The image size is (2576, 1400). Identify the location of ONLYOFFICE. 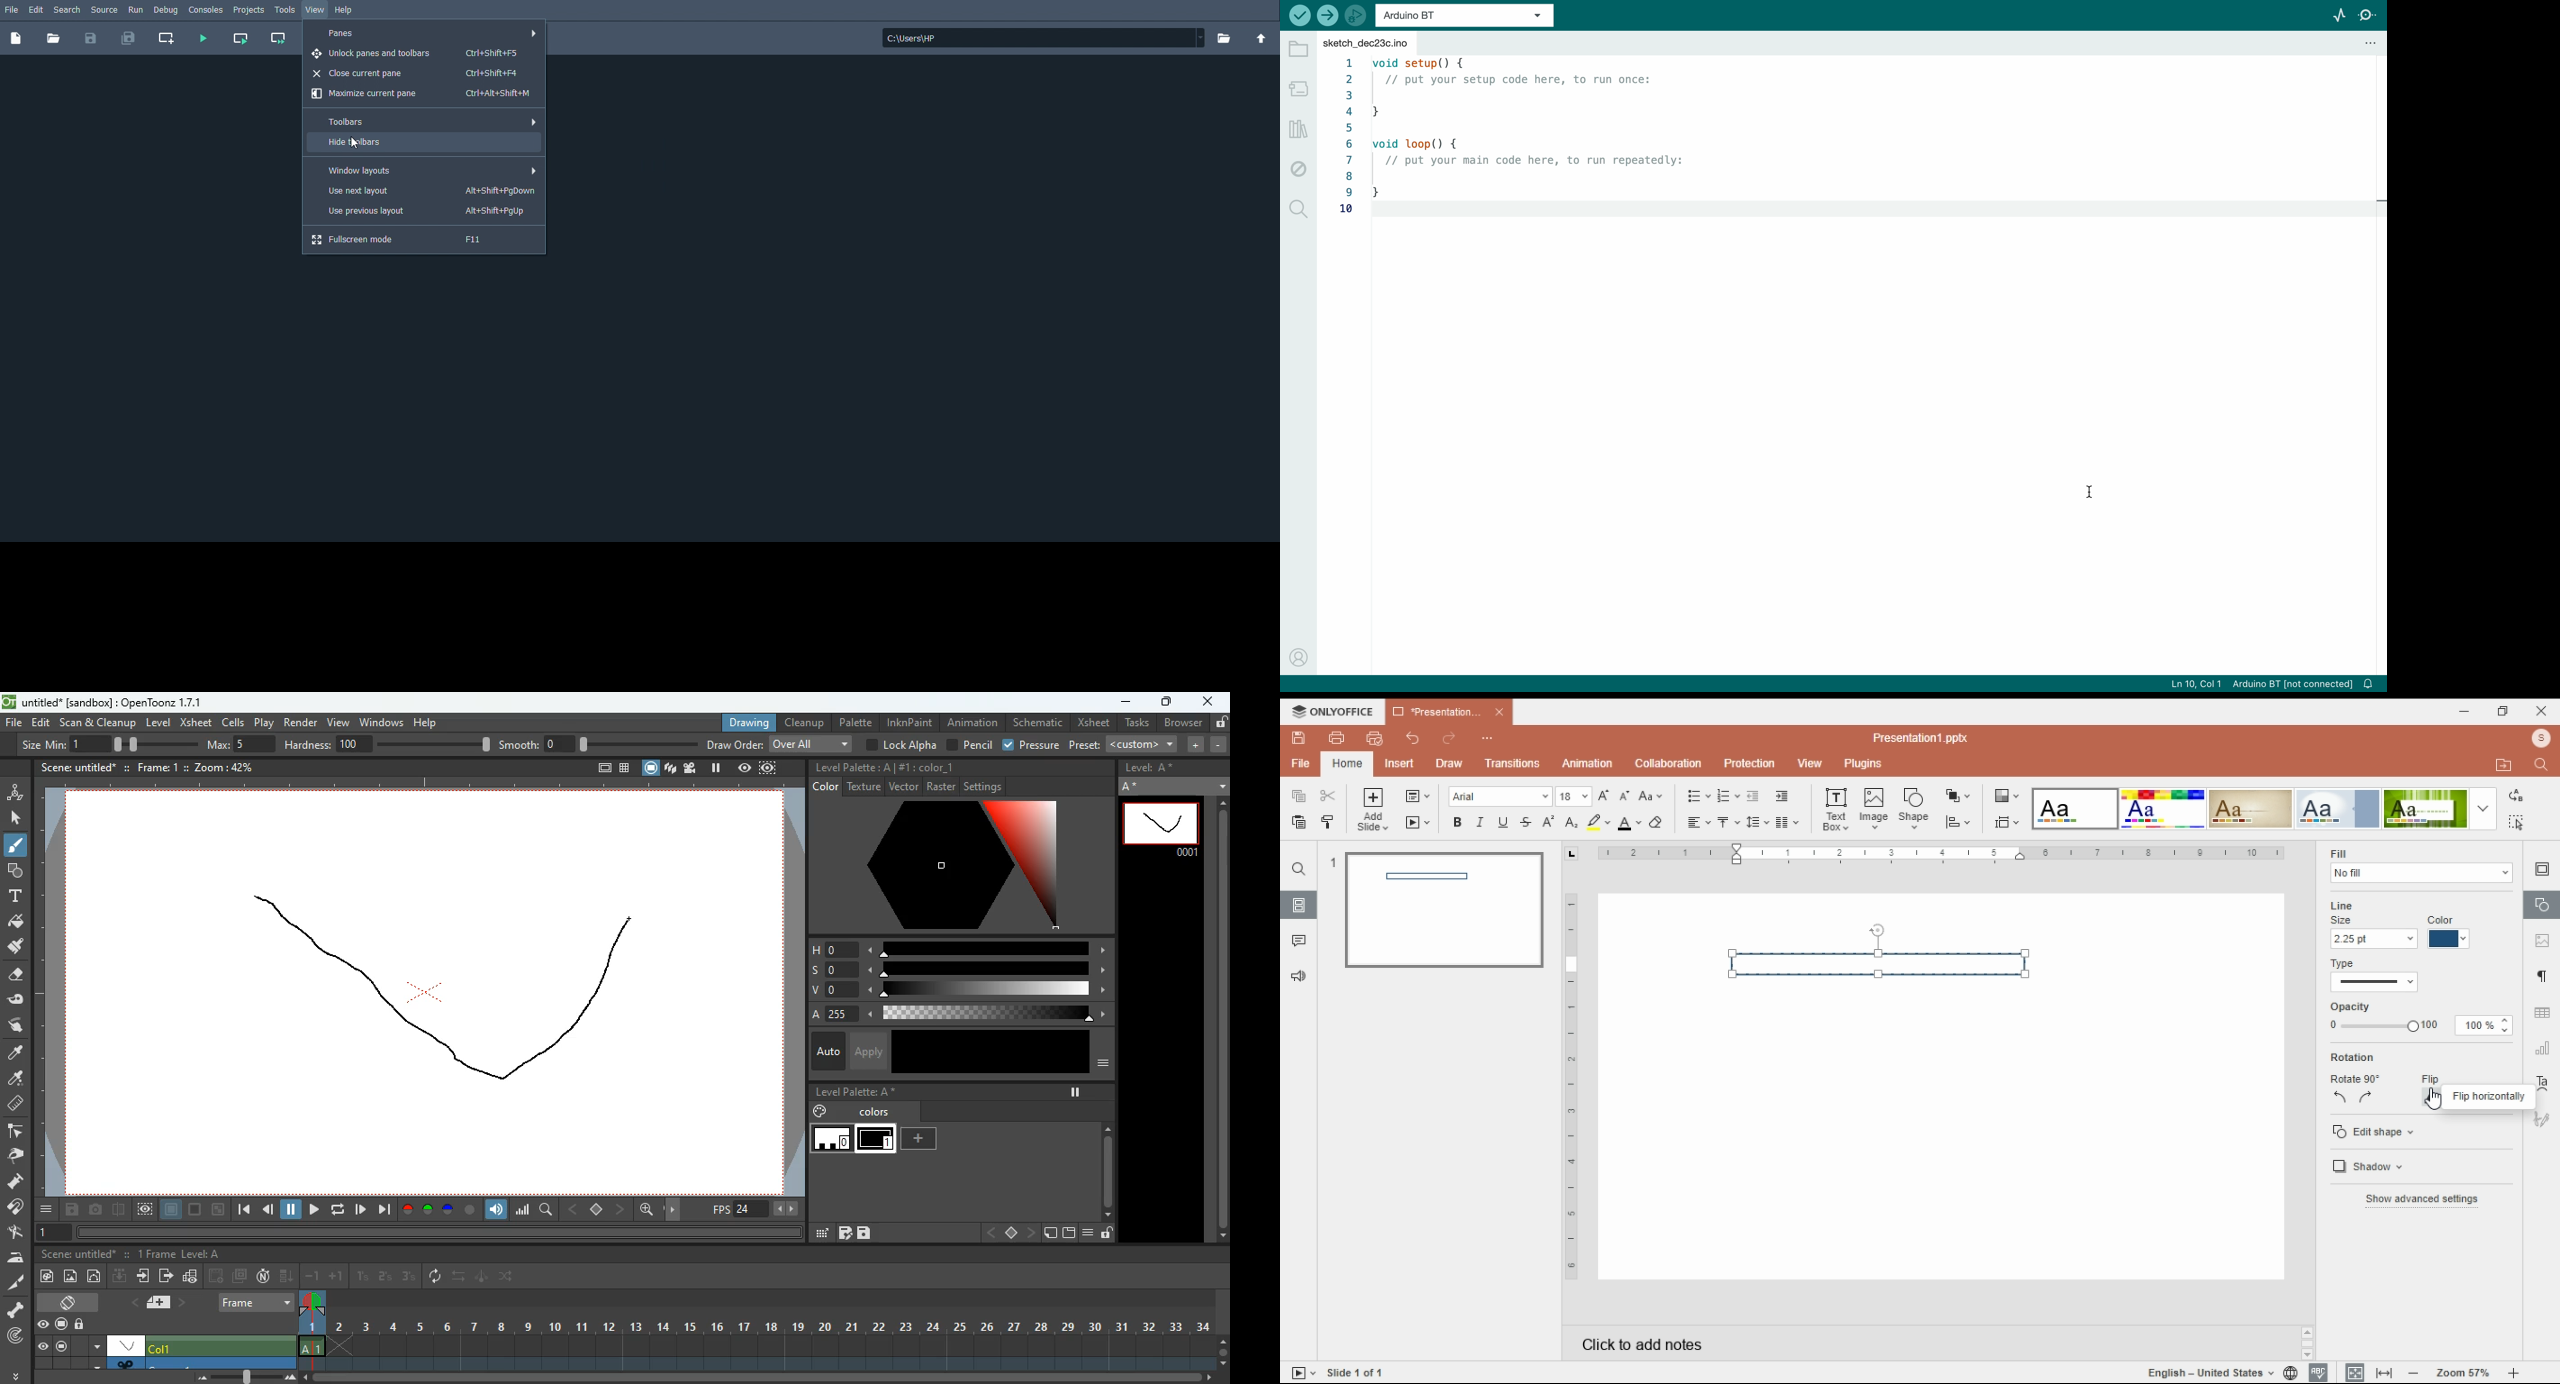
(1334, 711).